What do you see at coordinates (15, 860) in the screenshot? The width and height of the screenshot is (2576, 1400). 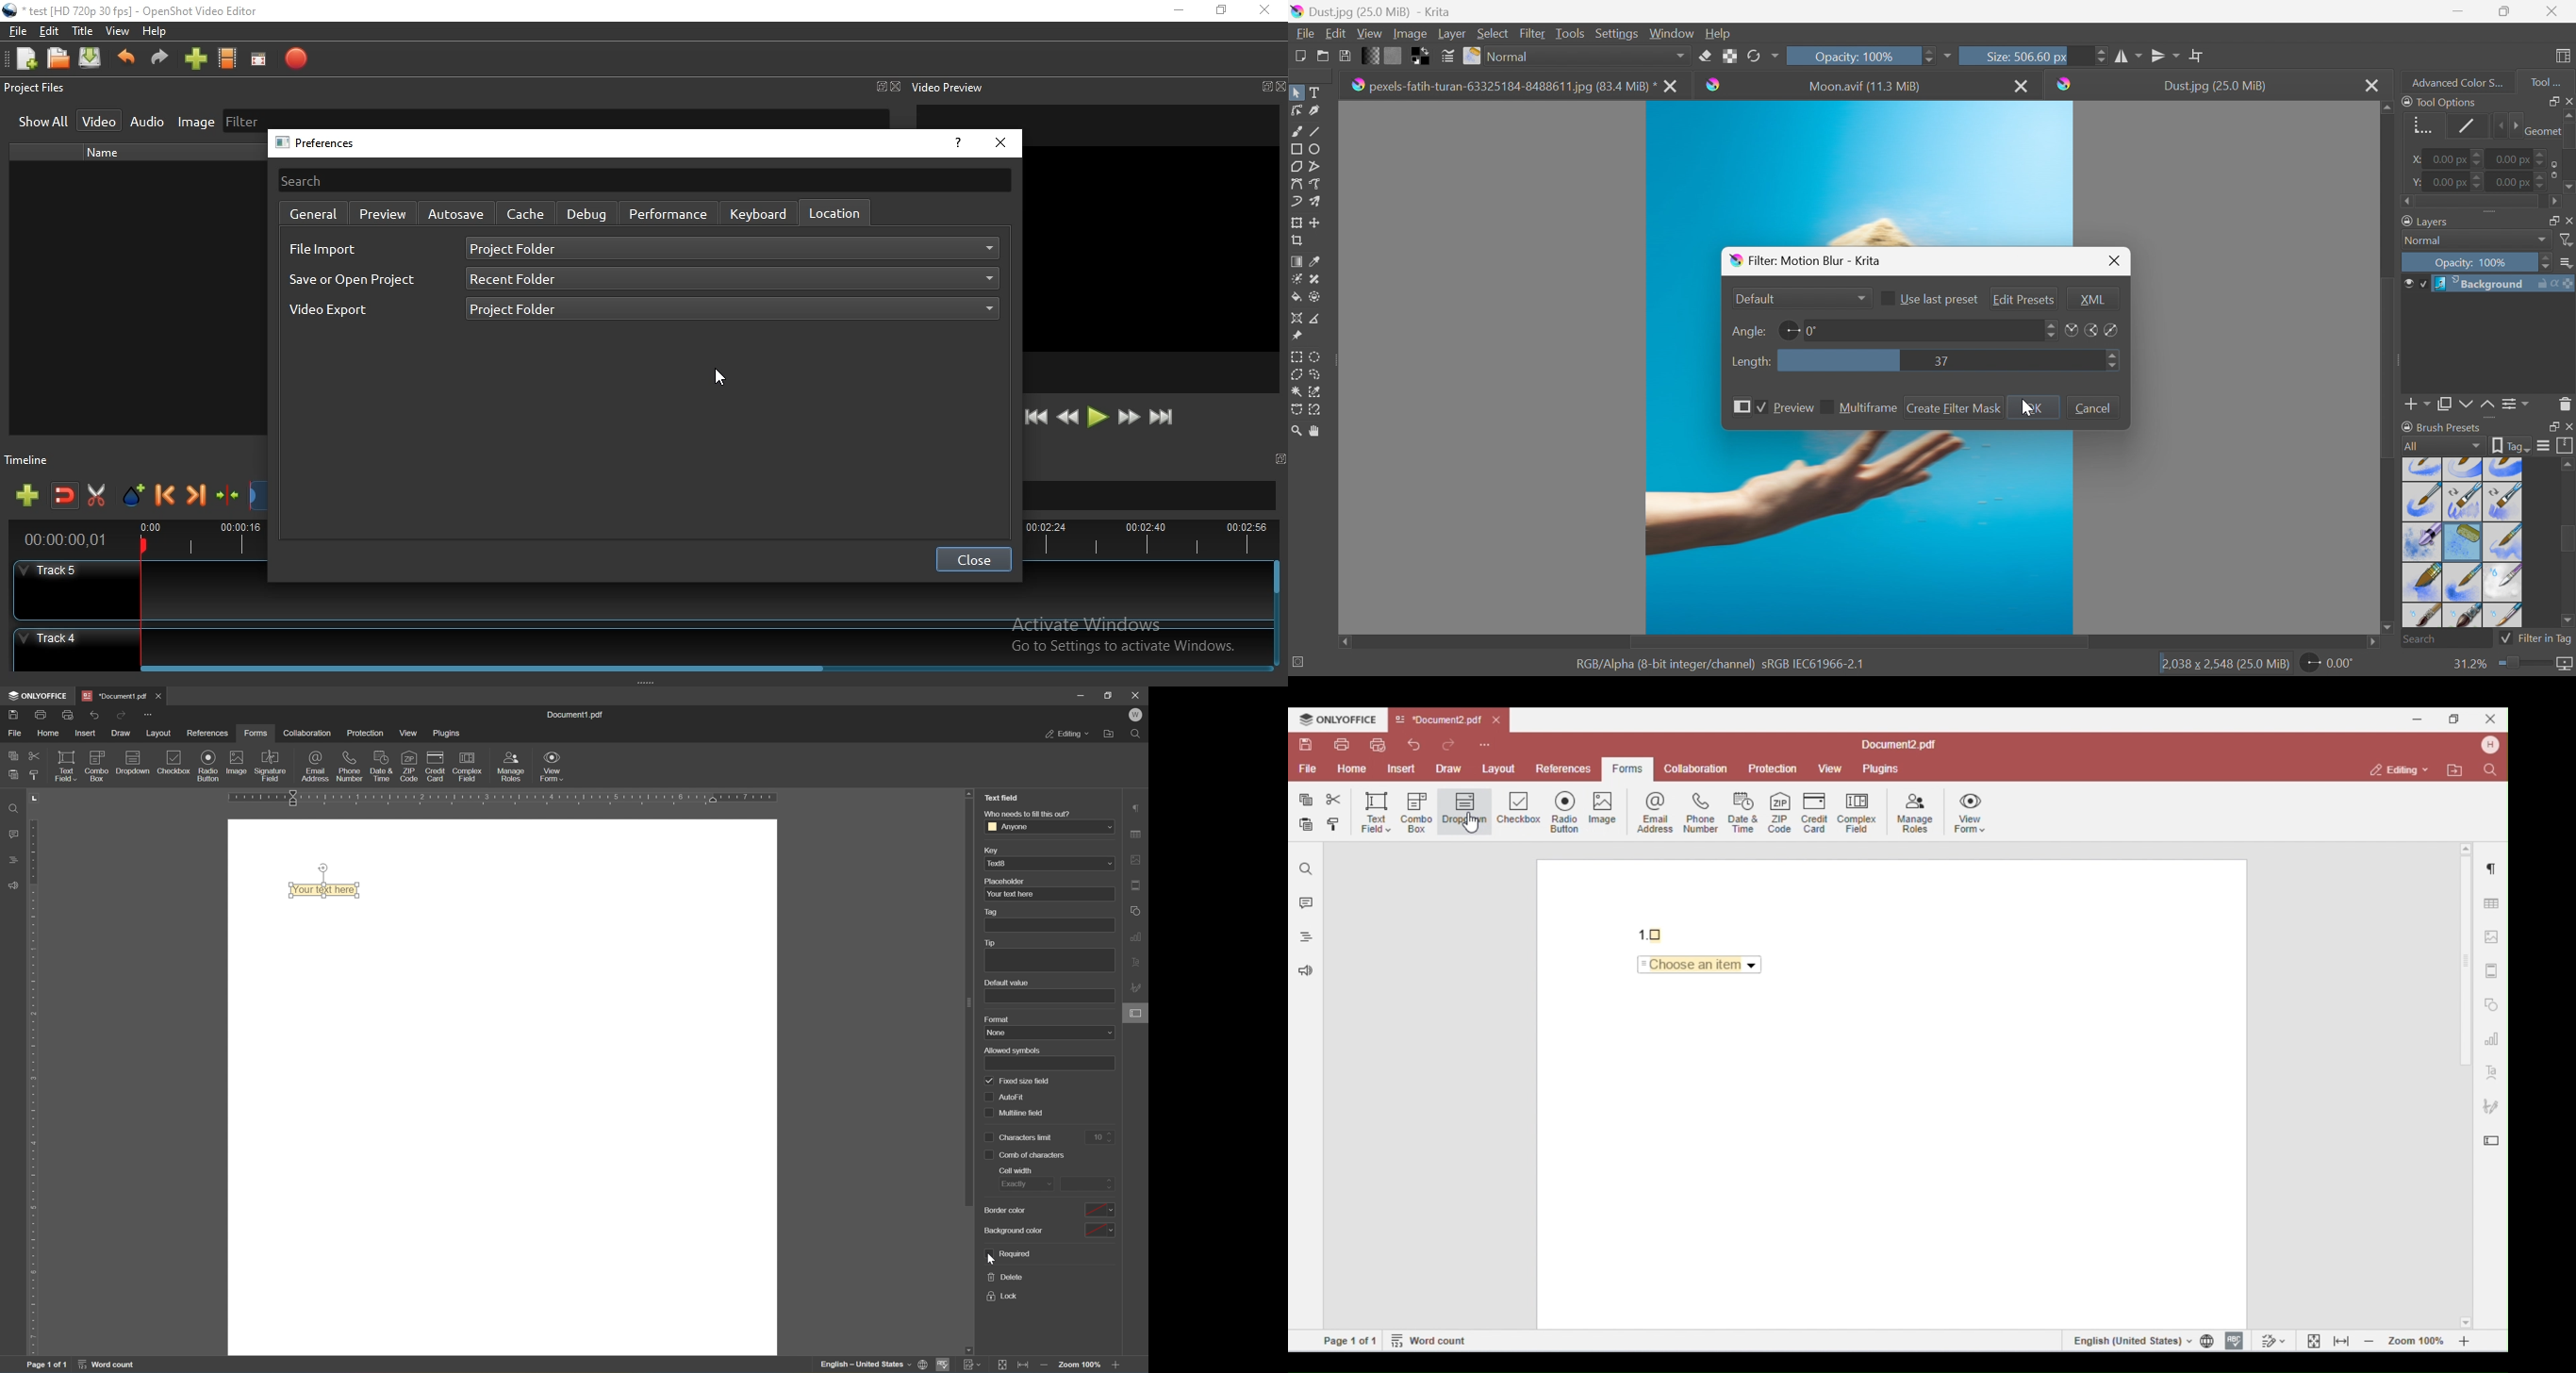 I see `headings` at bounding box center [15, 860].